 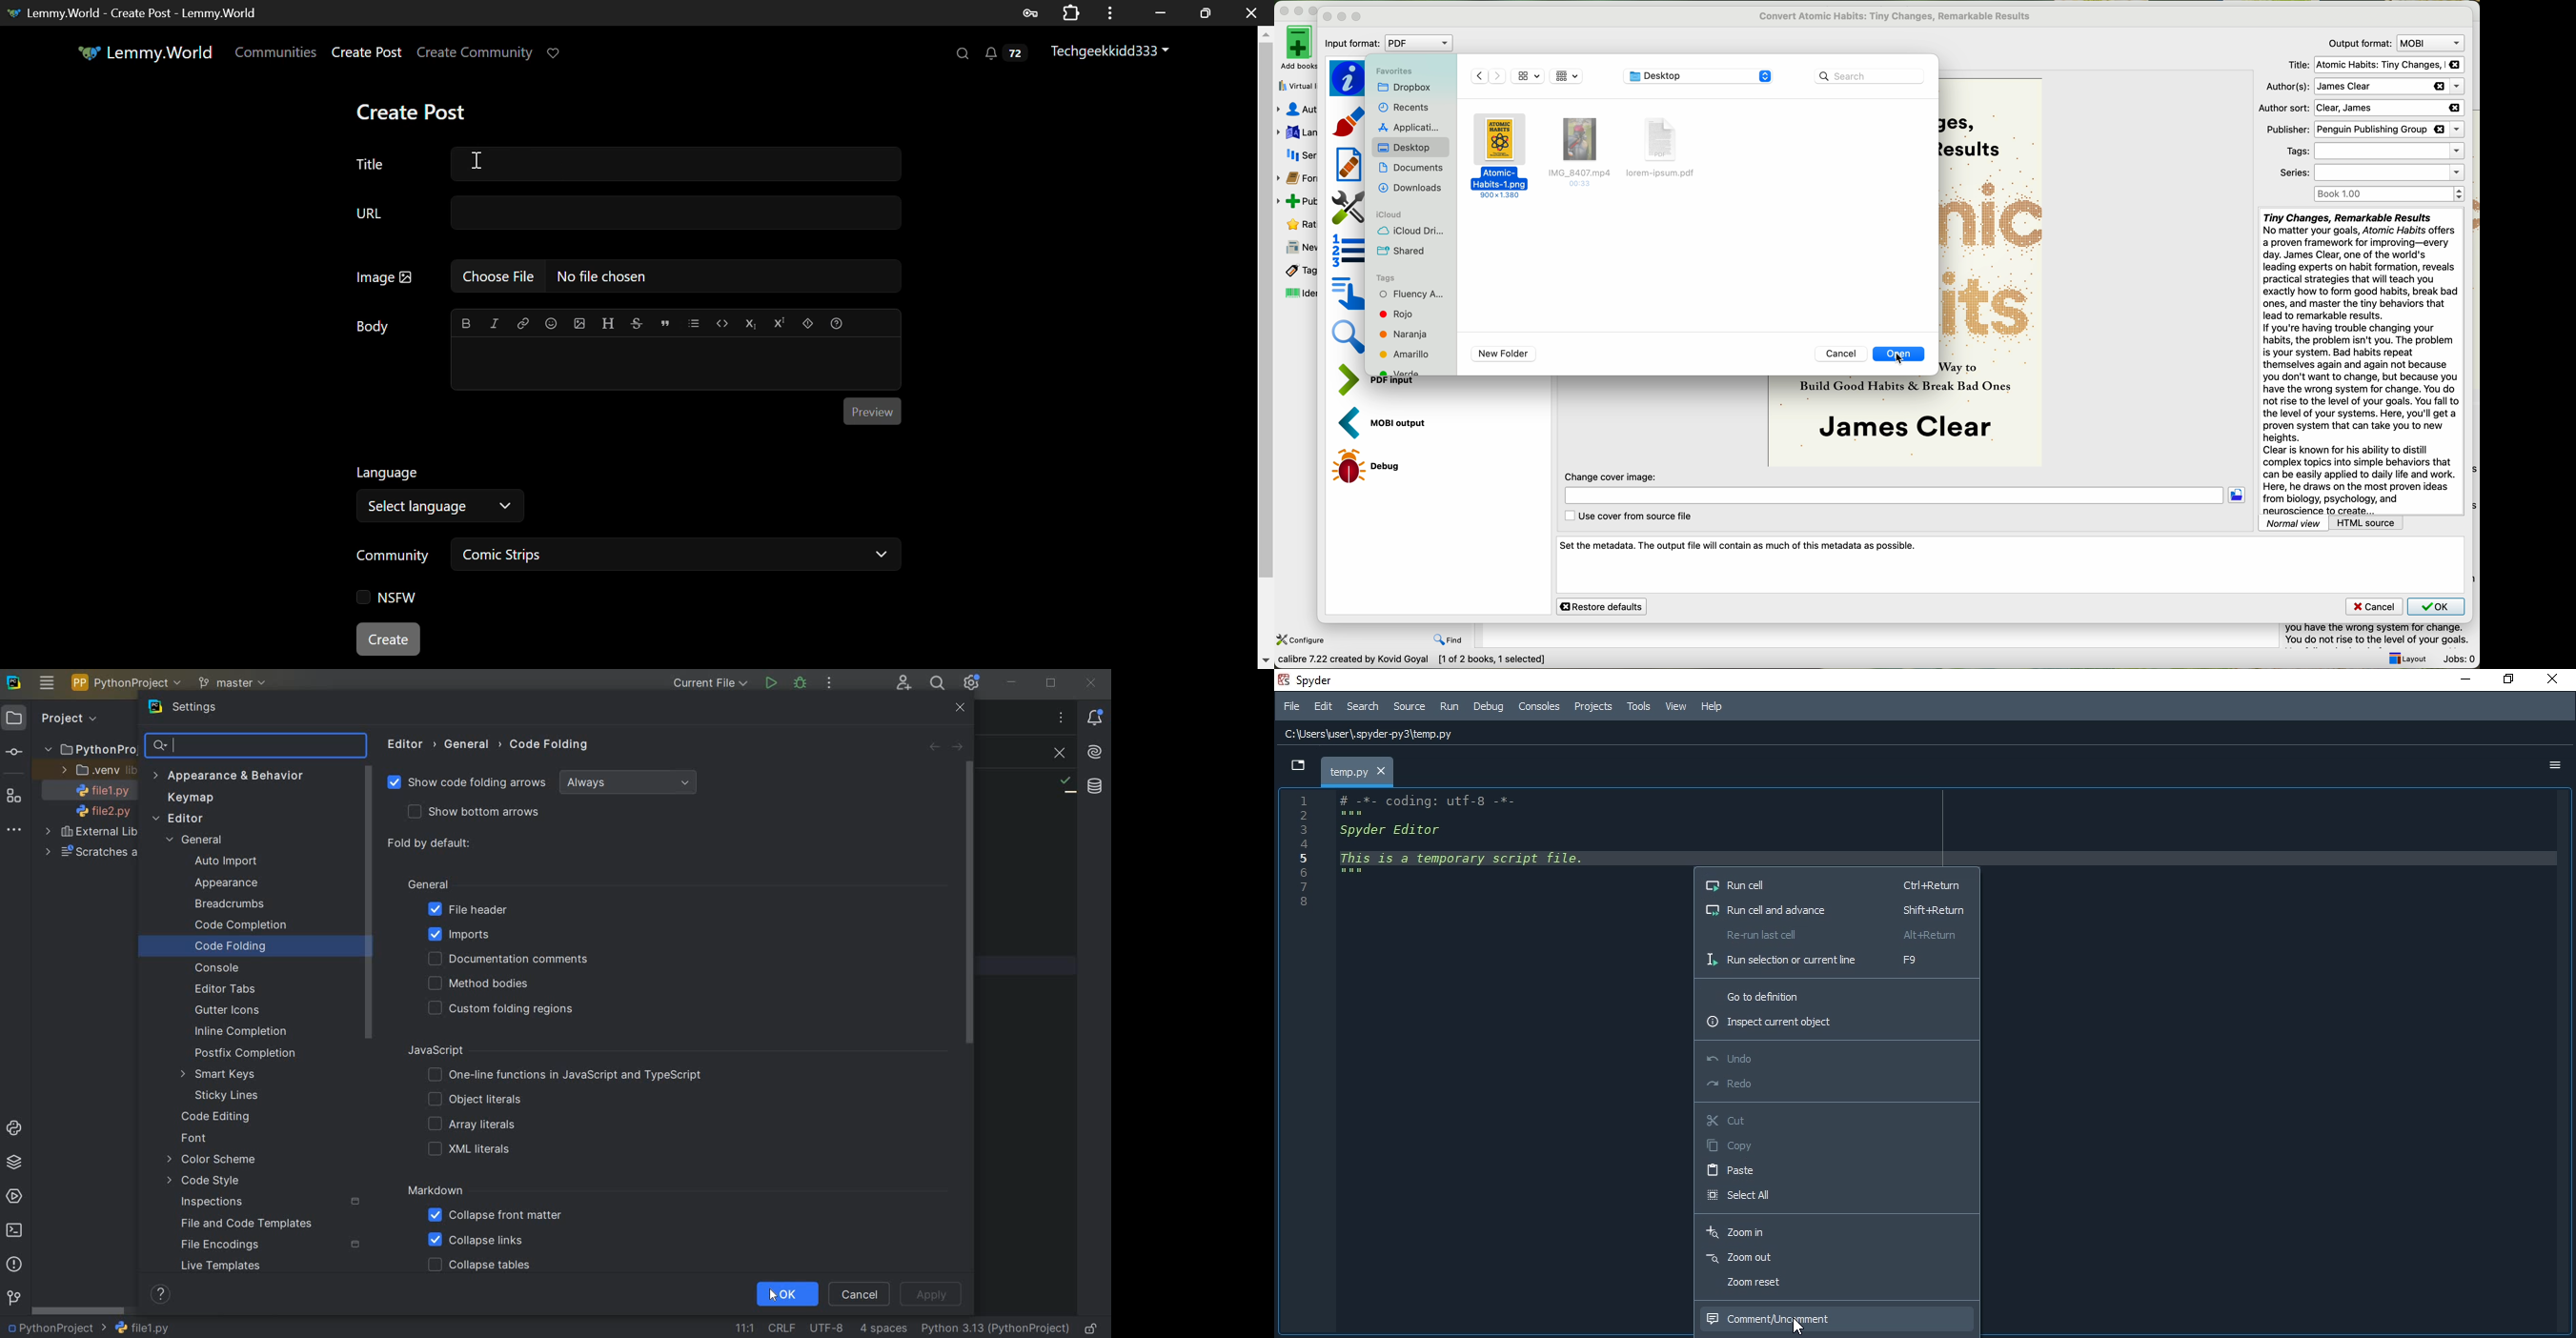 I want to click on Tools, so click(x=1638, y=707).